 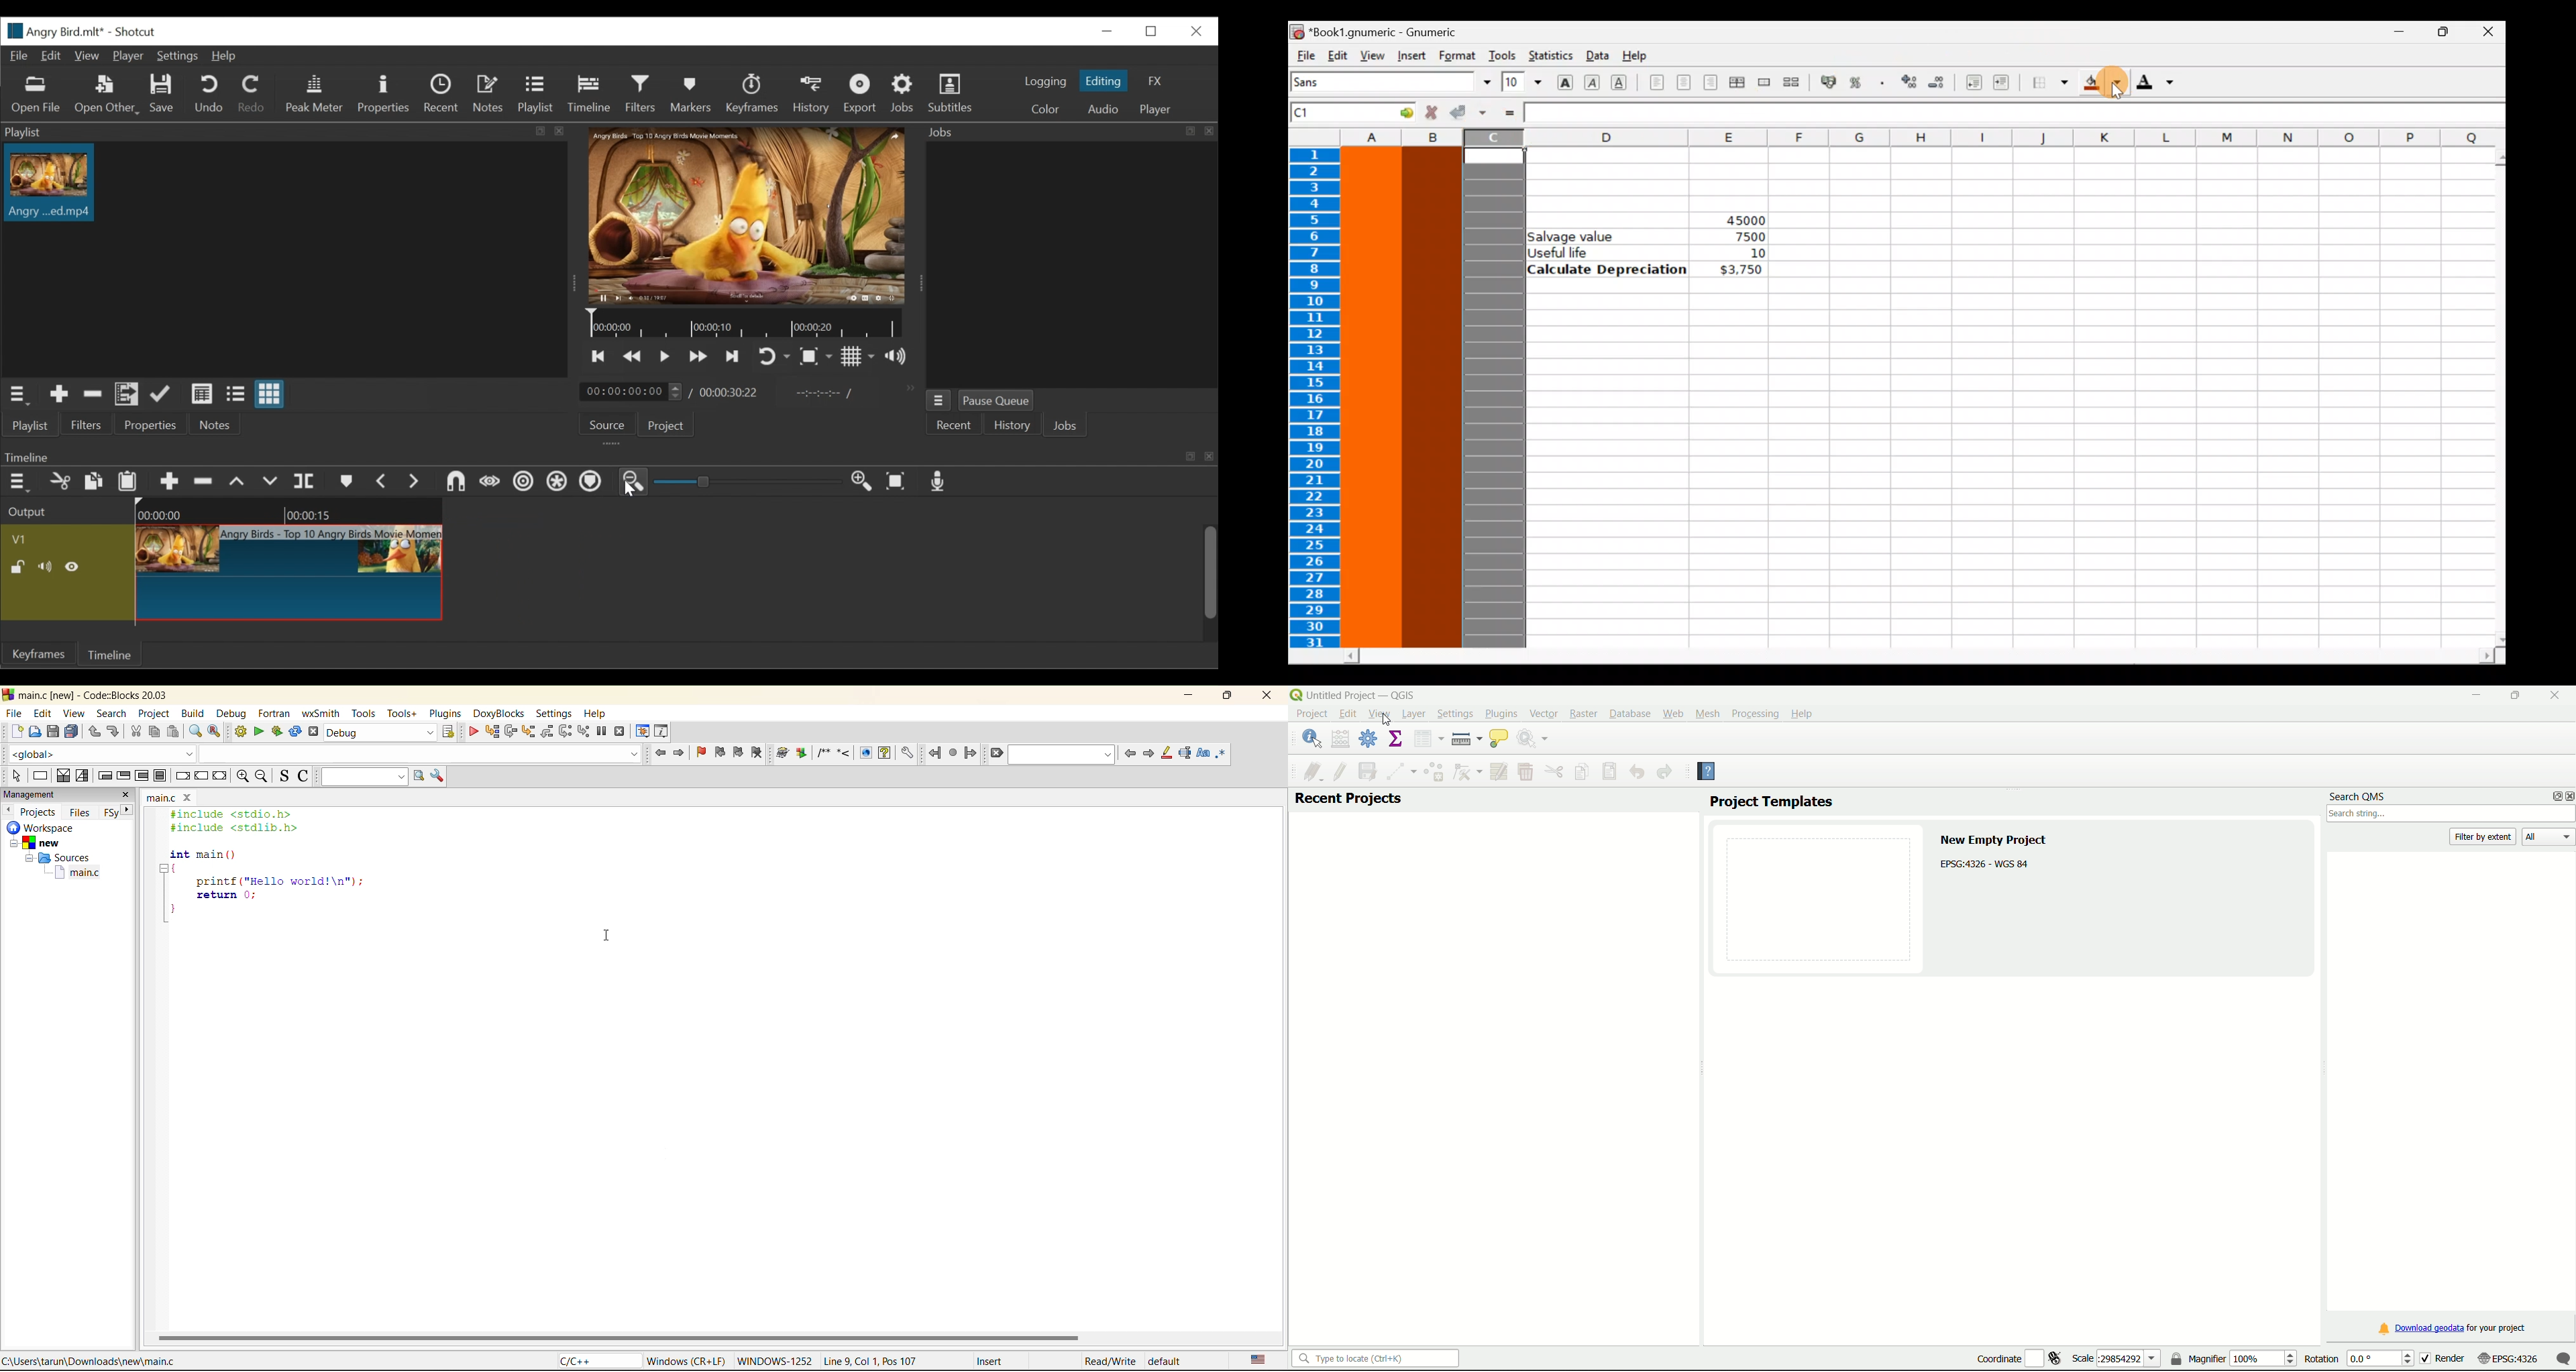 What do you see at coordinates (1988, 479) in the screenshot?
I see `Cells` at bounding box center [1988, 479].